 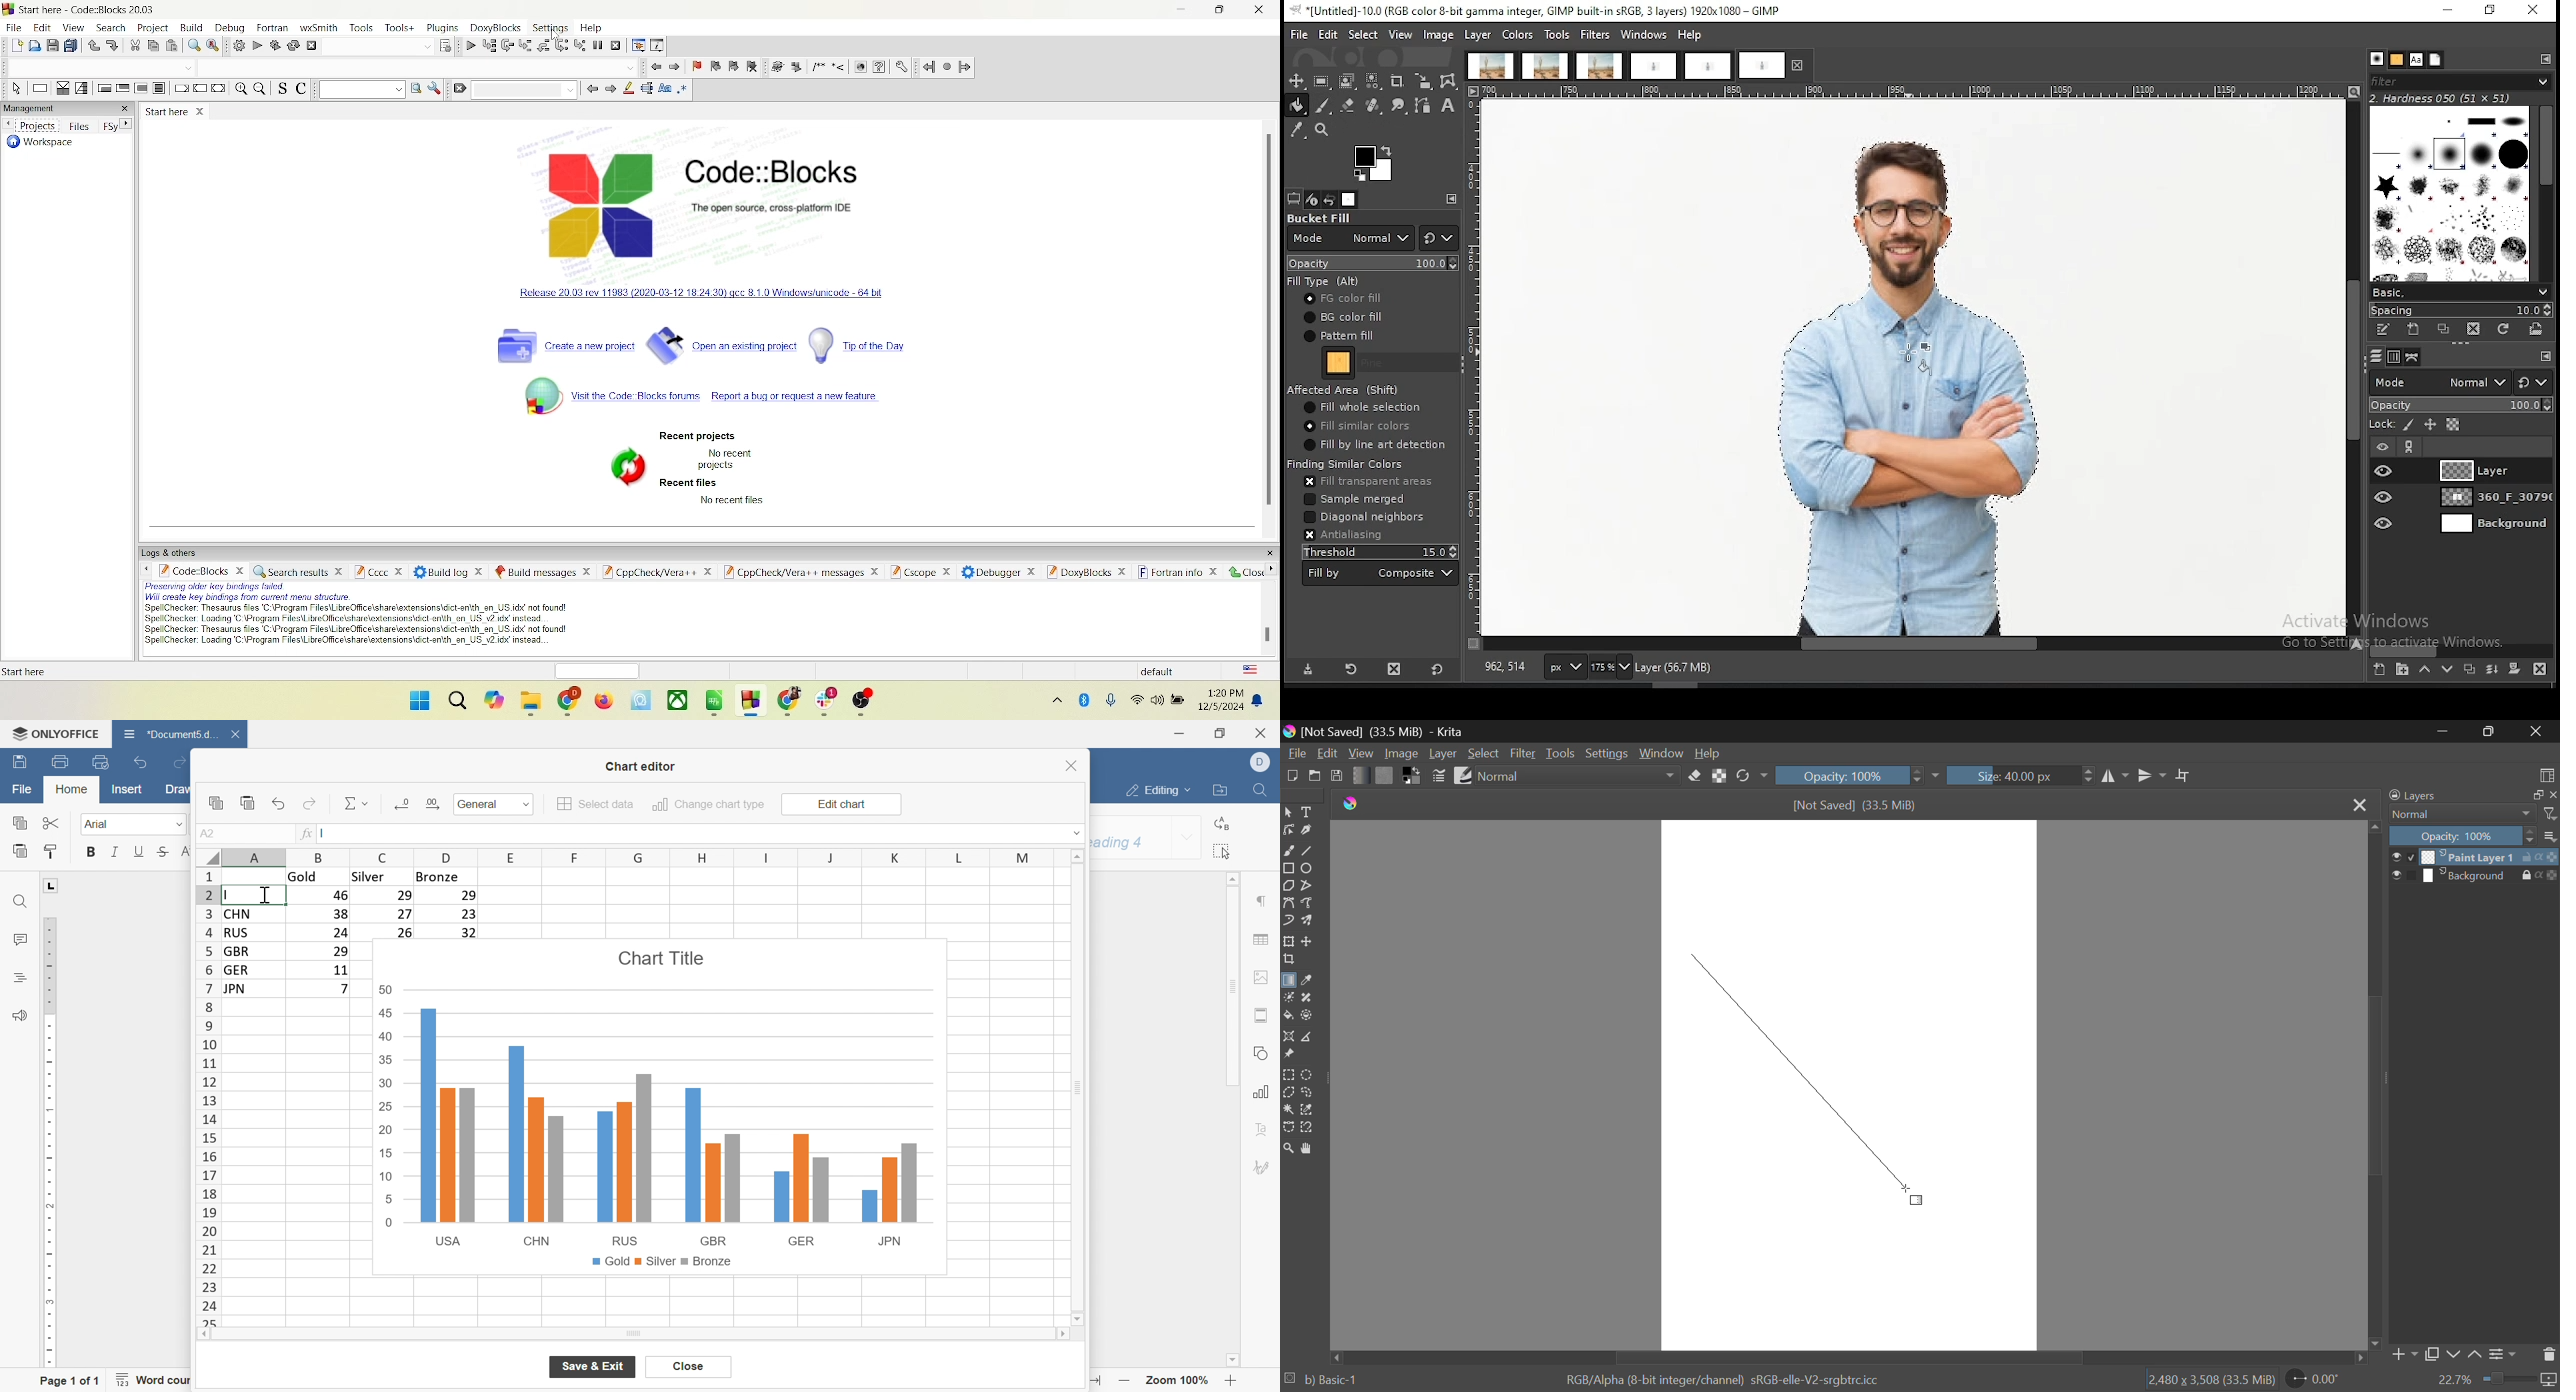 What do you see at coordinates (1261, 901) in the screenshot?
I see `paragraph settings` at bounding box center [1261, 901].